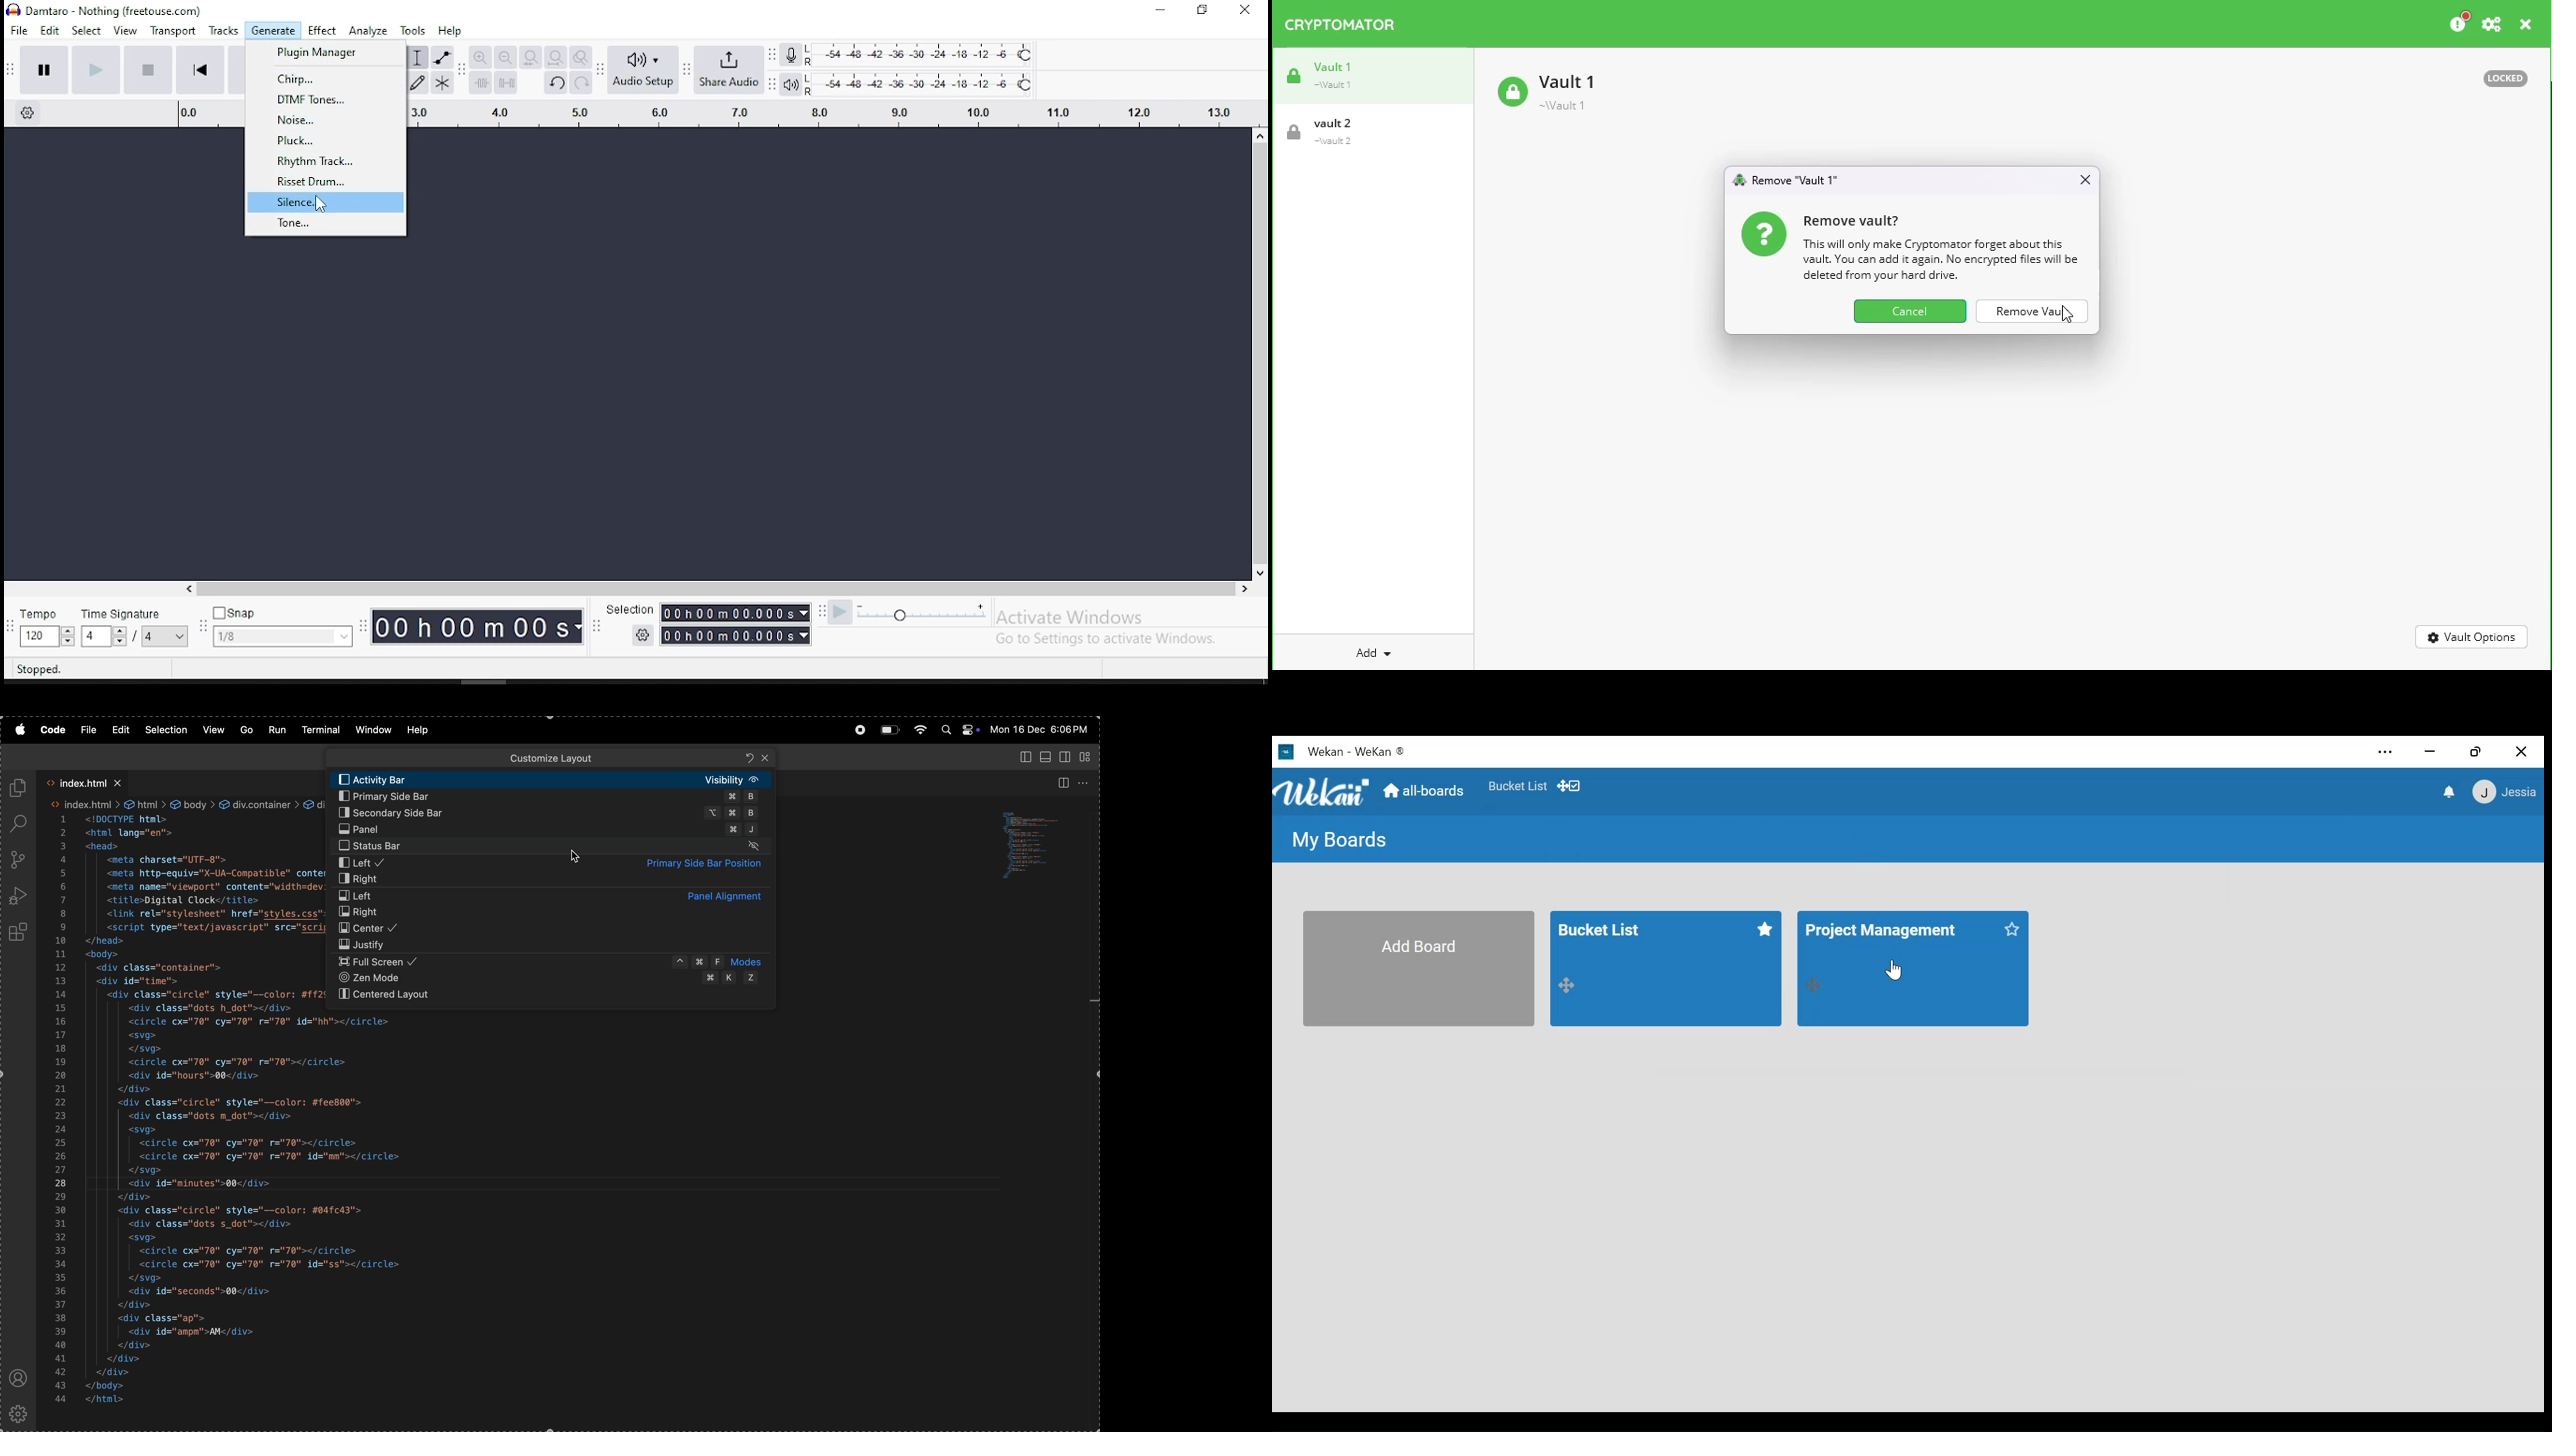 Image resolution: width=2576 pixels, height=1456 pixels. What do you see at coordinates (201, 69) in the screenshot?
I see `skip to start` at bounding box center [201, 69].